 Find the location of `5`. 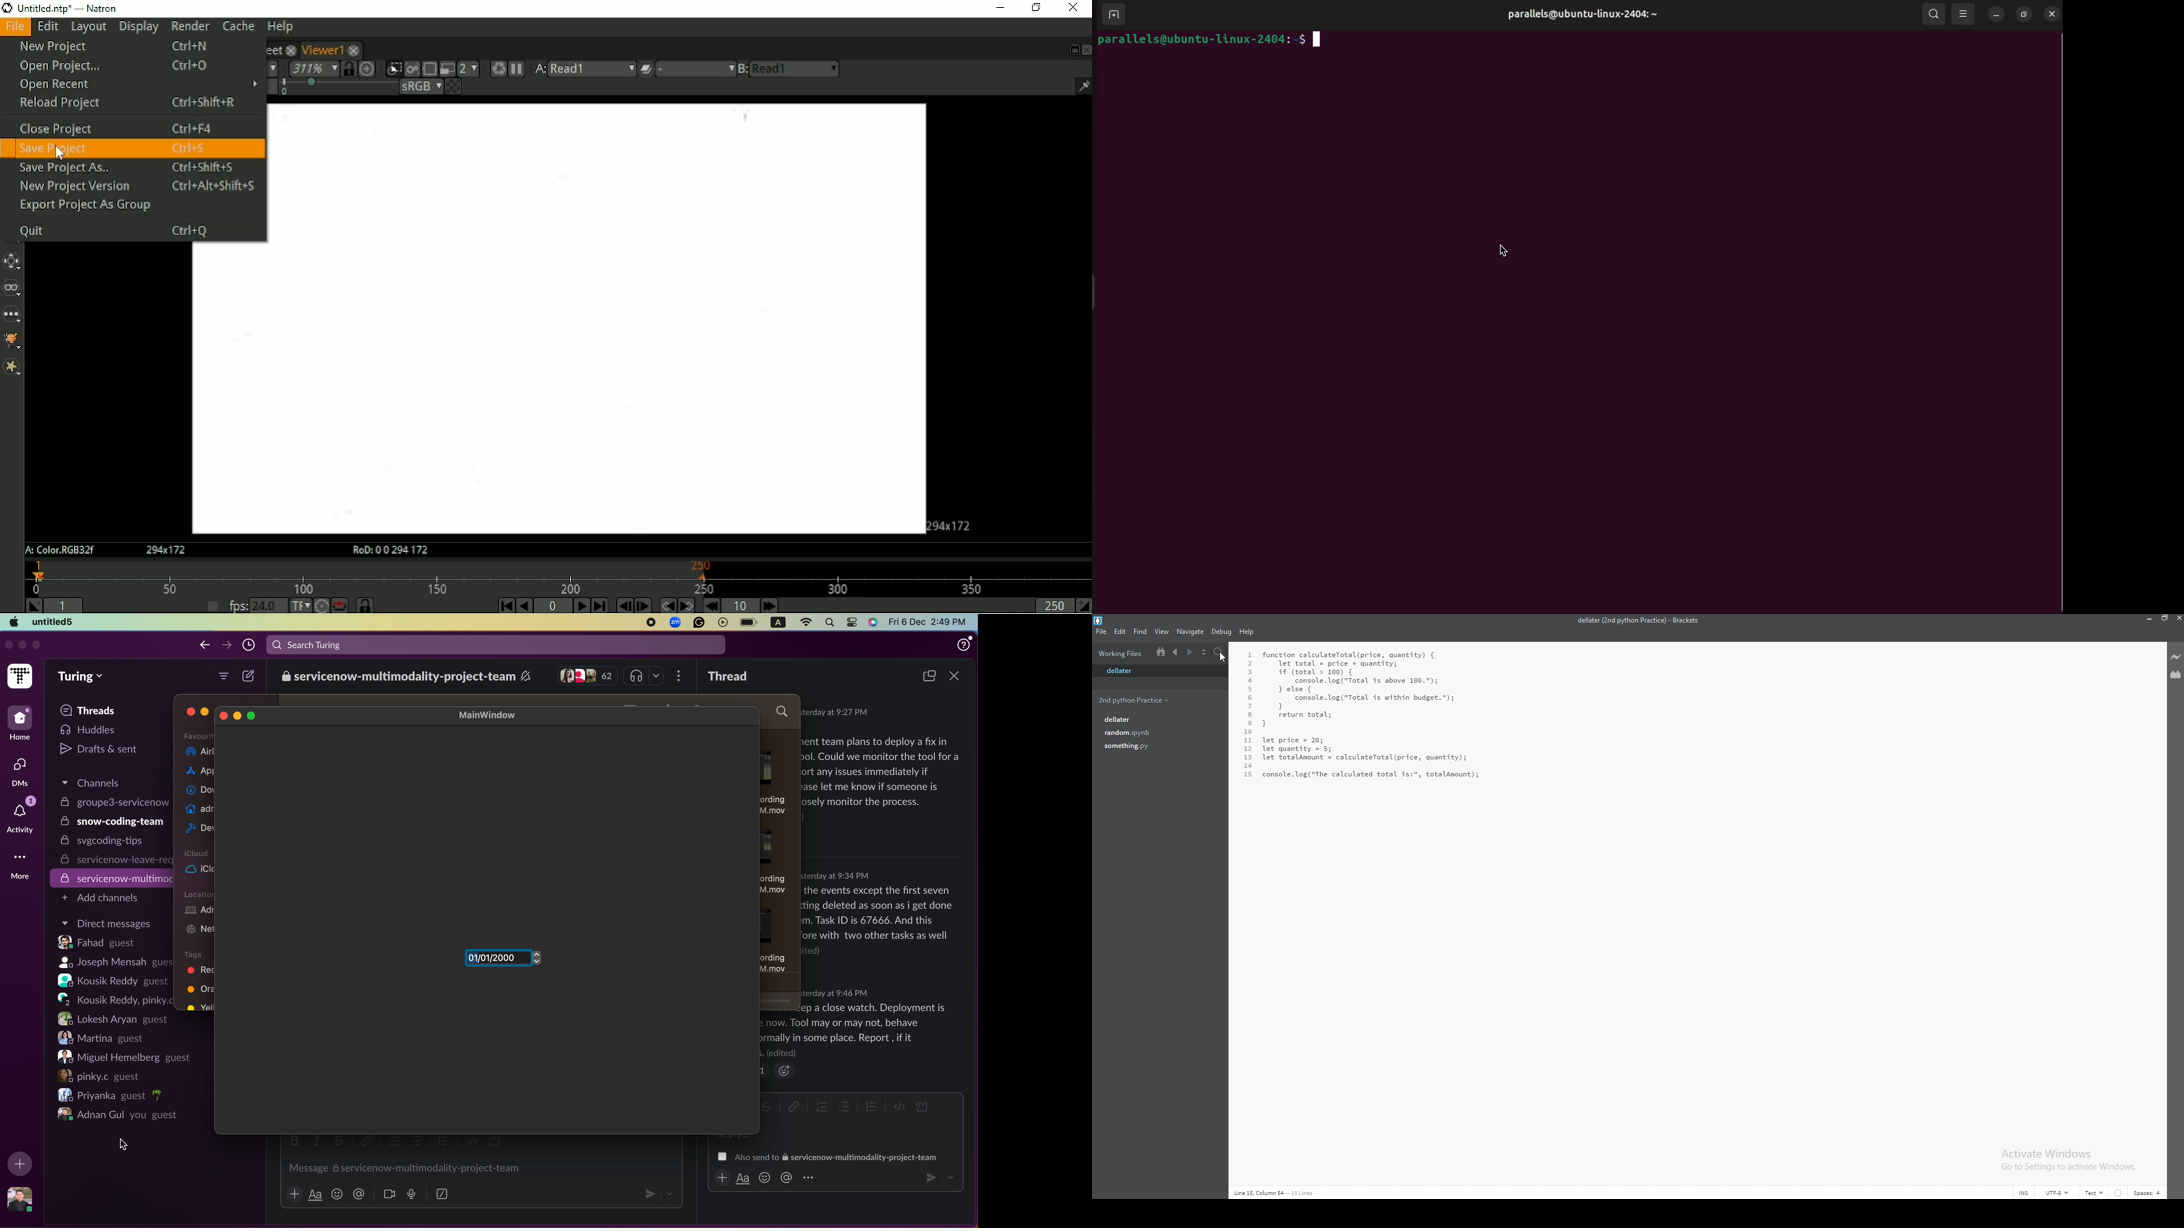

5 is located at coordinates (1249, 689).